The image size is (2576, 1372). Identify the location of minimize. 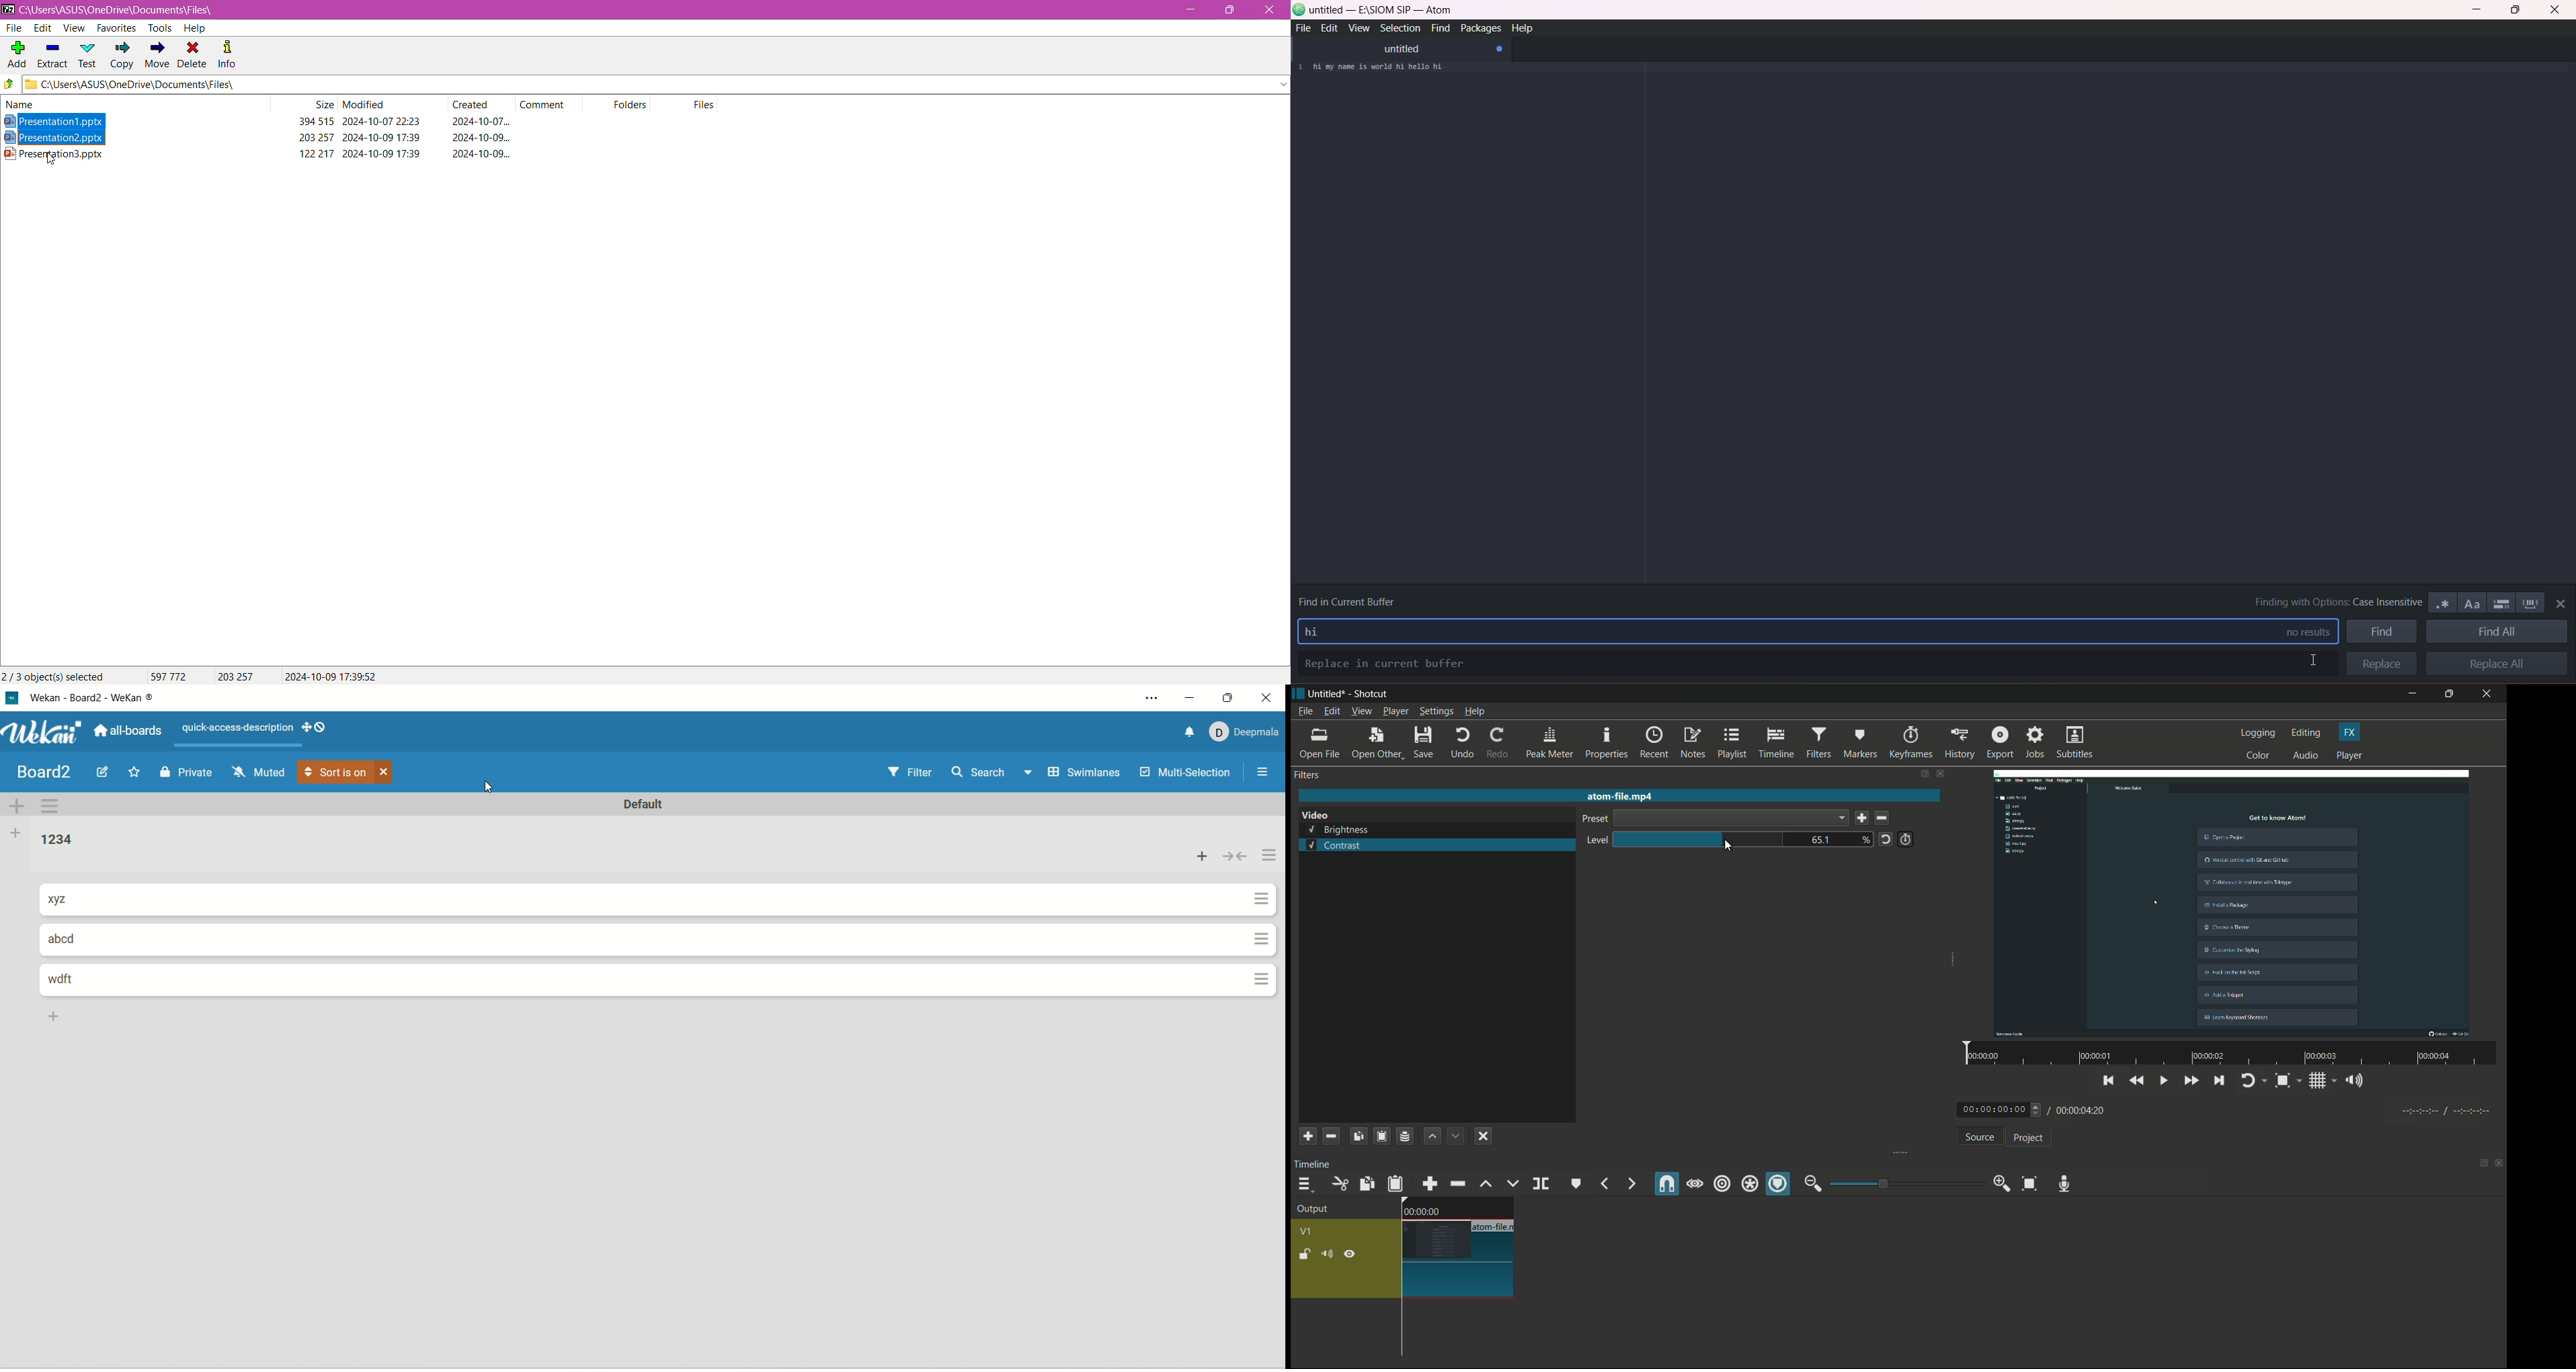
(2481, 11).